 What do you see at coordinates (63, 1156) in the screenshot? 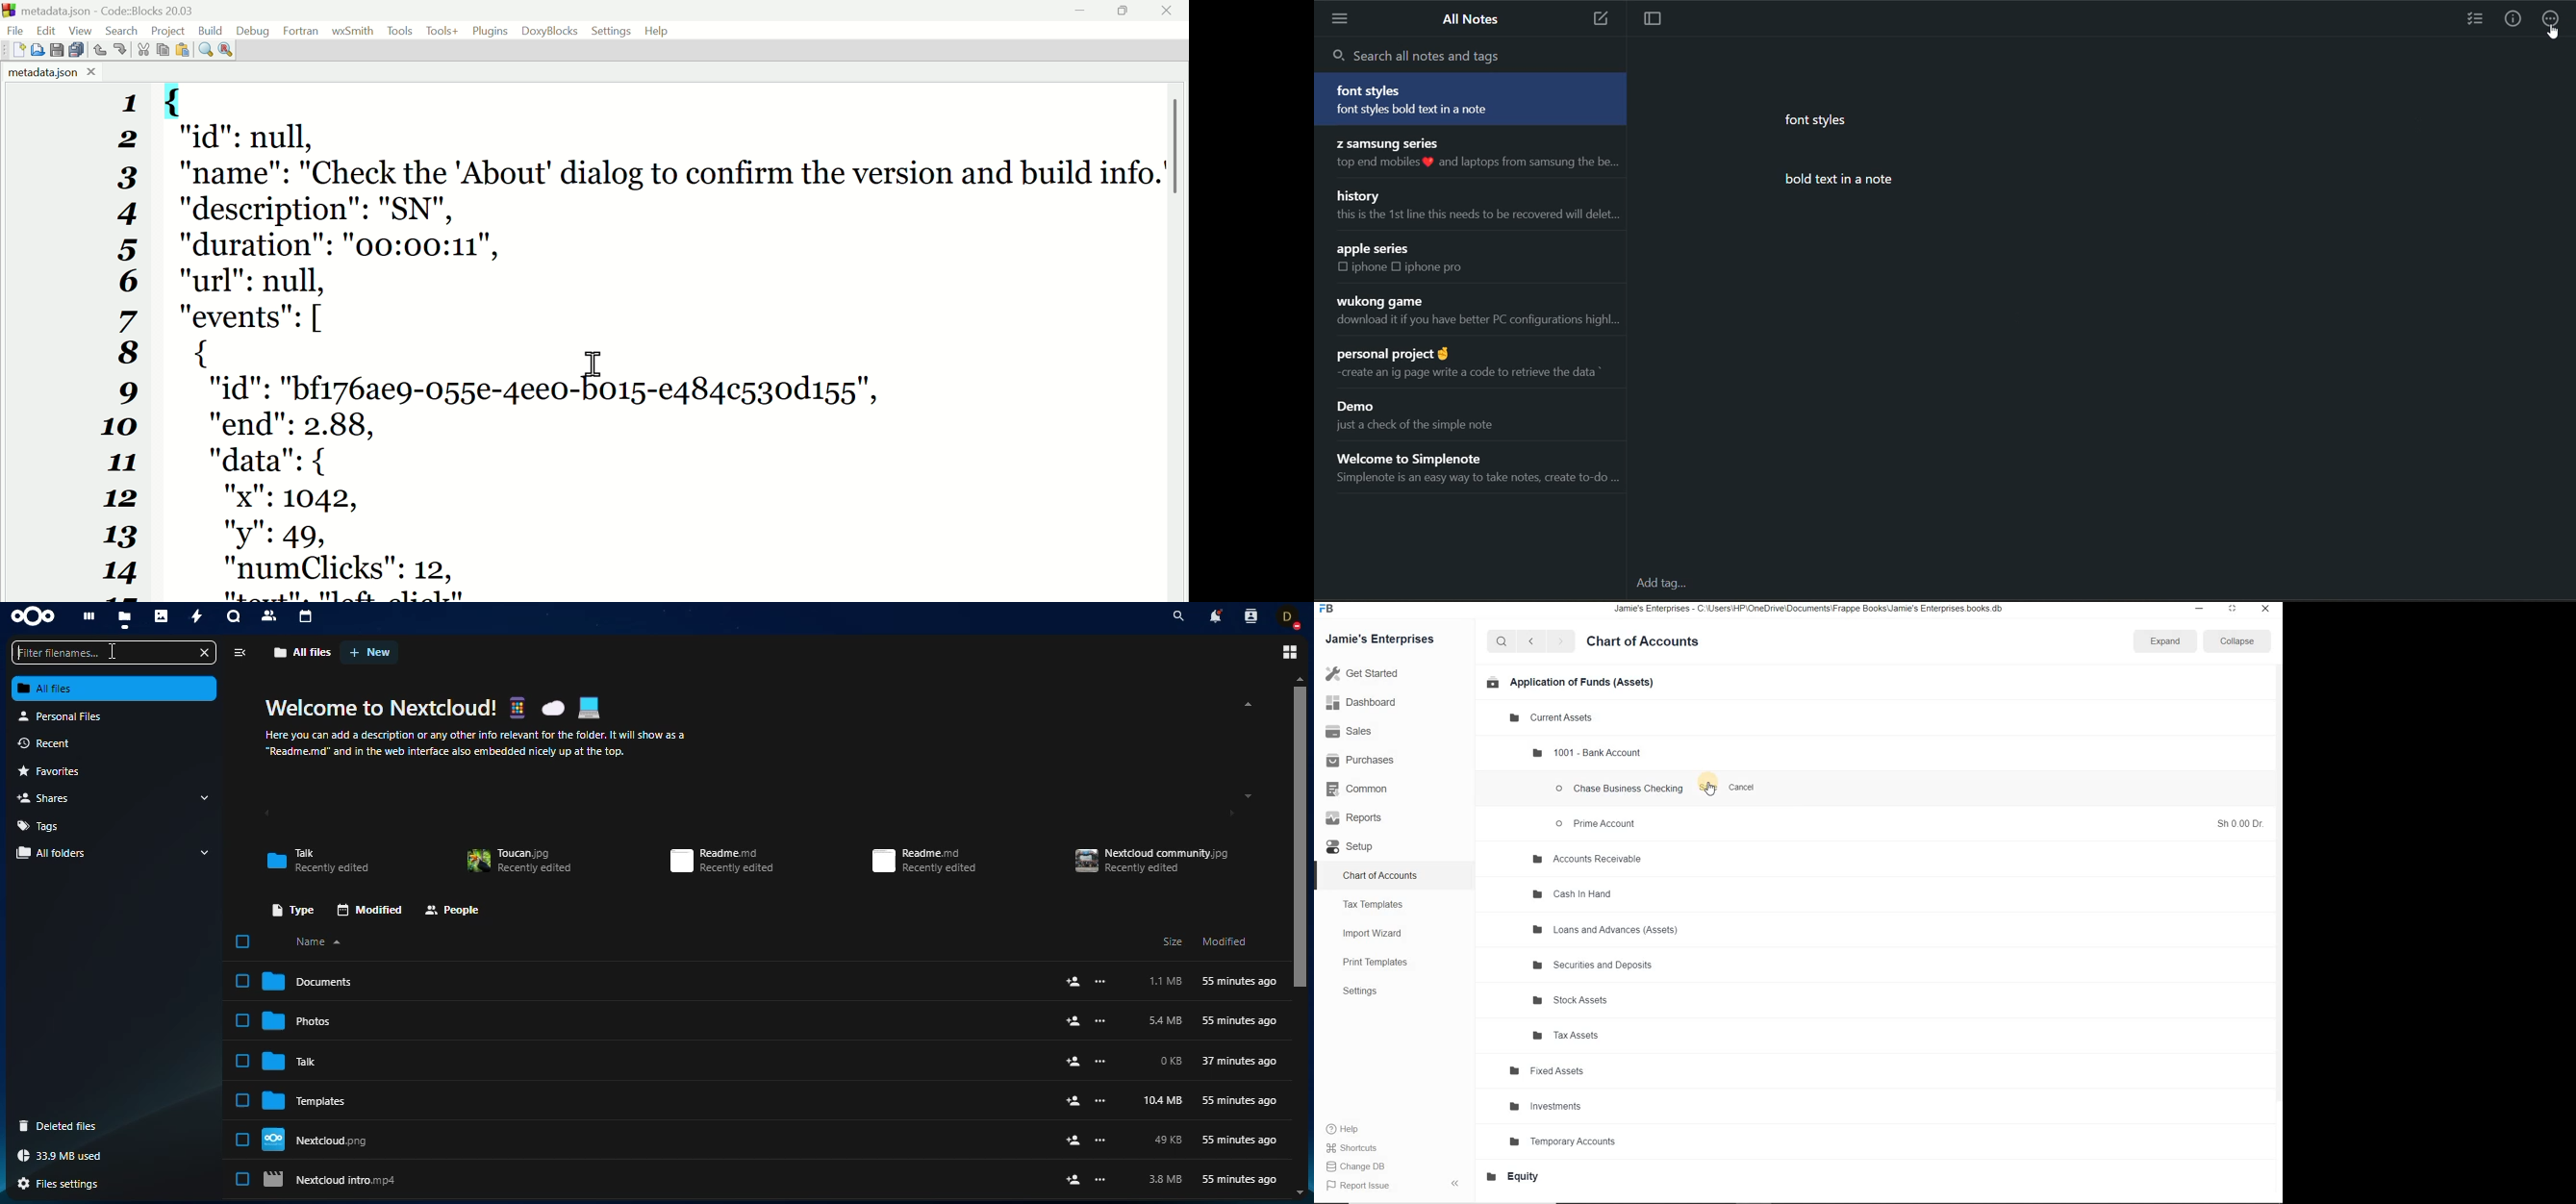
I see `33.9 MB used` at bounding box center [63, 1156].